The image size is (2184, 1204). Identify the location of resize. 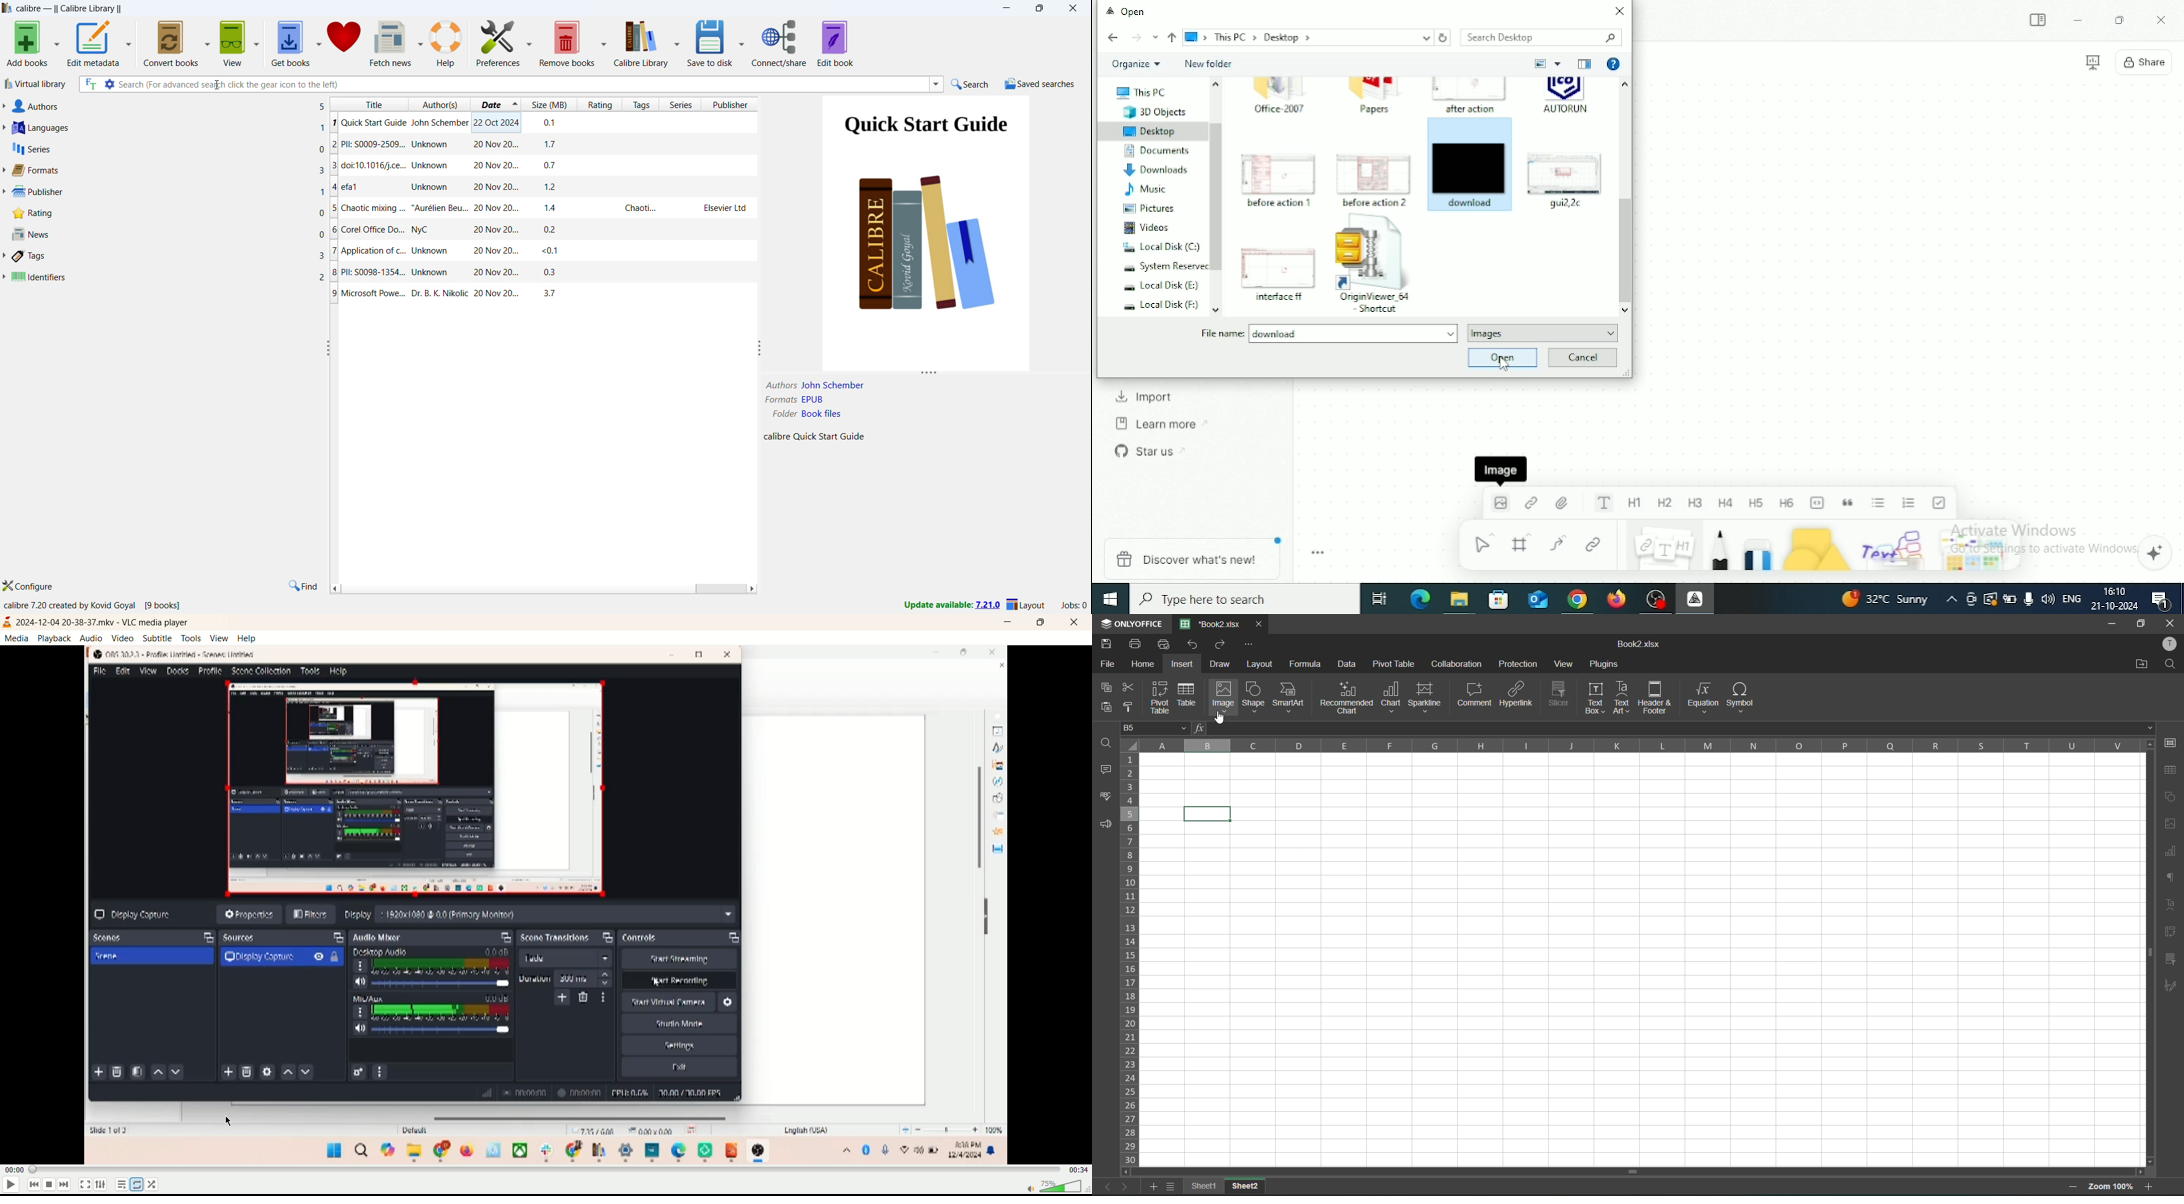
(760, 349).